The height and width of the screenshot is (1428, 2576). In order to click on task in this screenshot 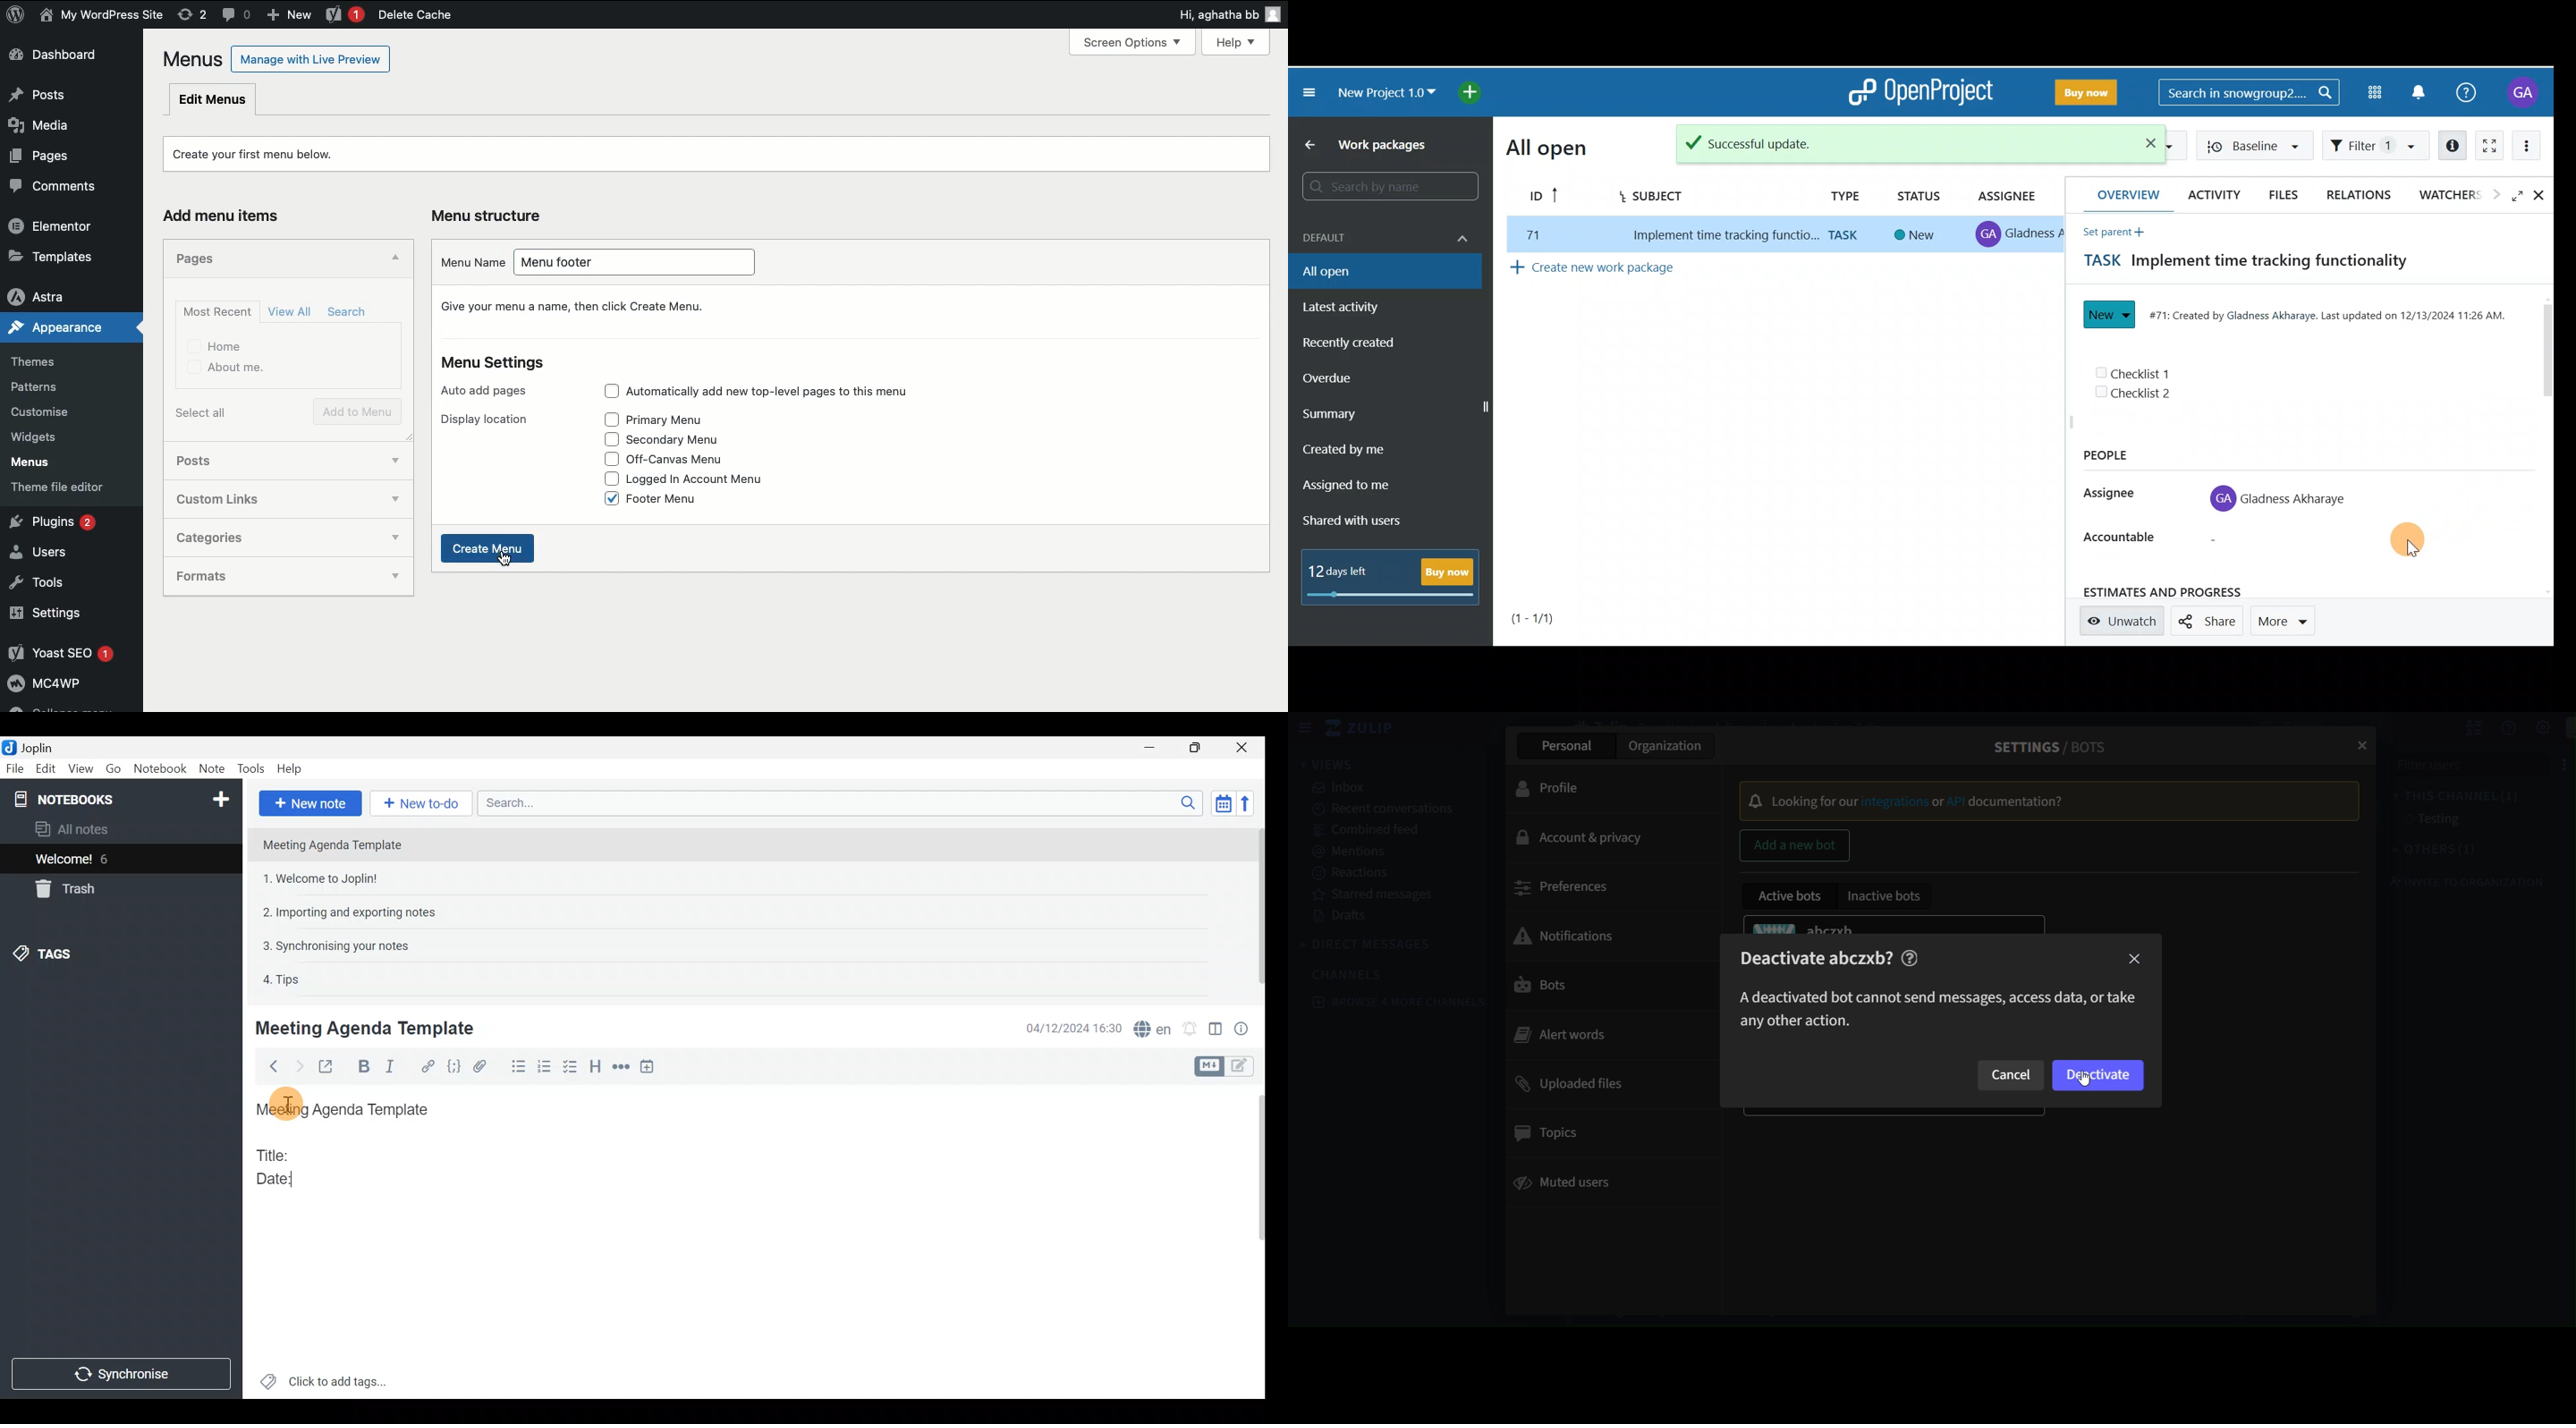, I will do `click(1847, 235)`.